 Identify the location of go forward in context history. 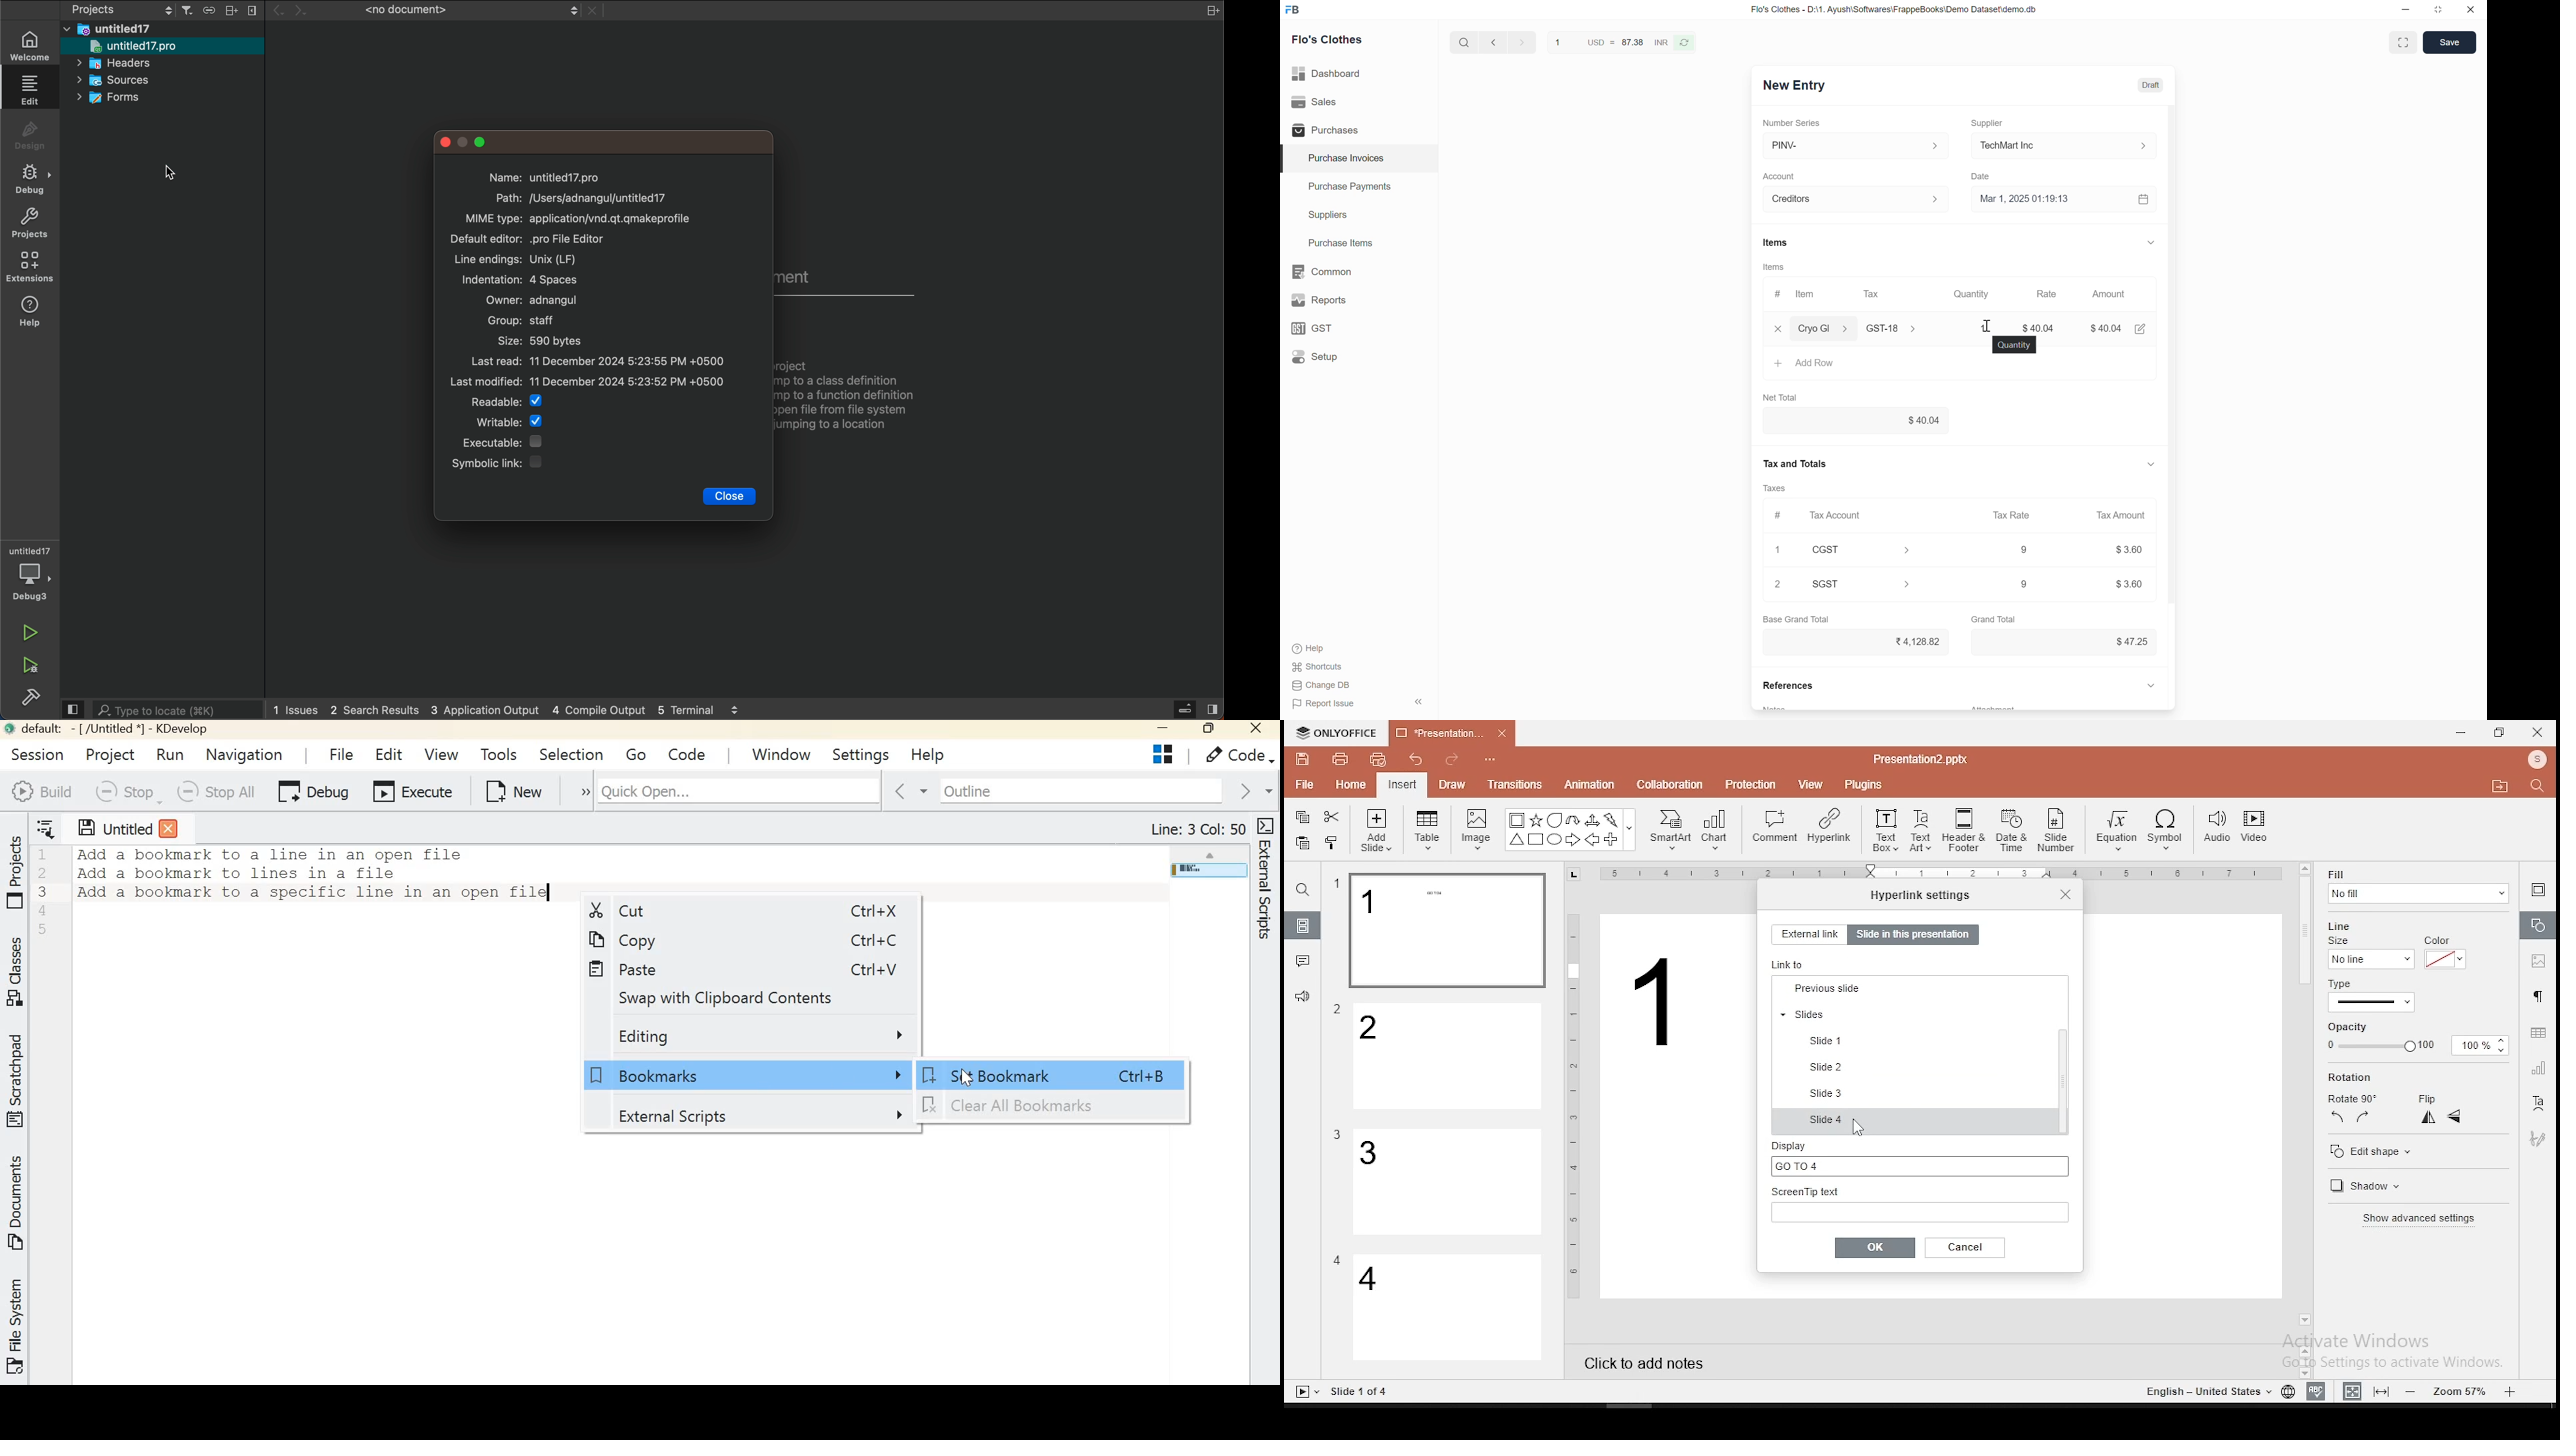
(909, 791).